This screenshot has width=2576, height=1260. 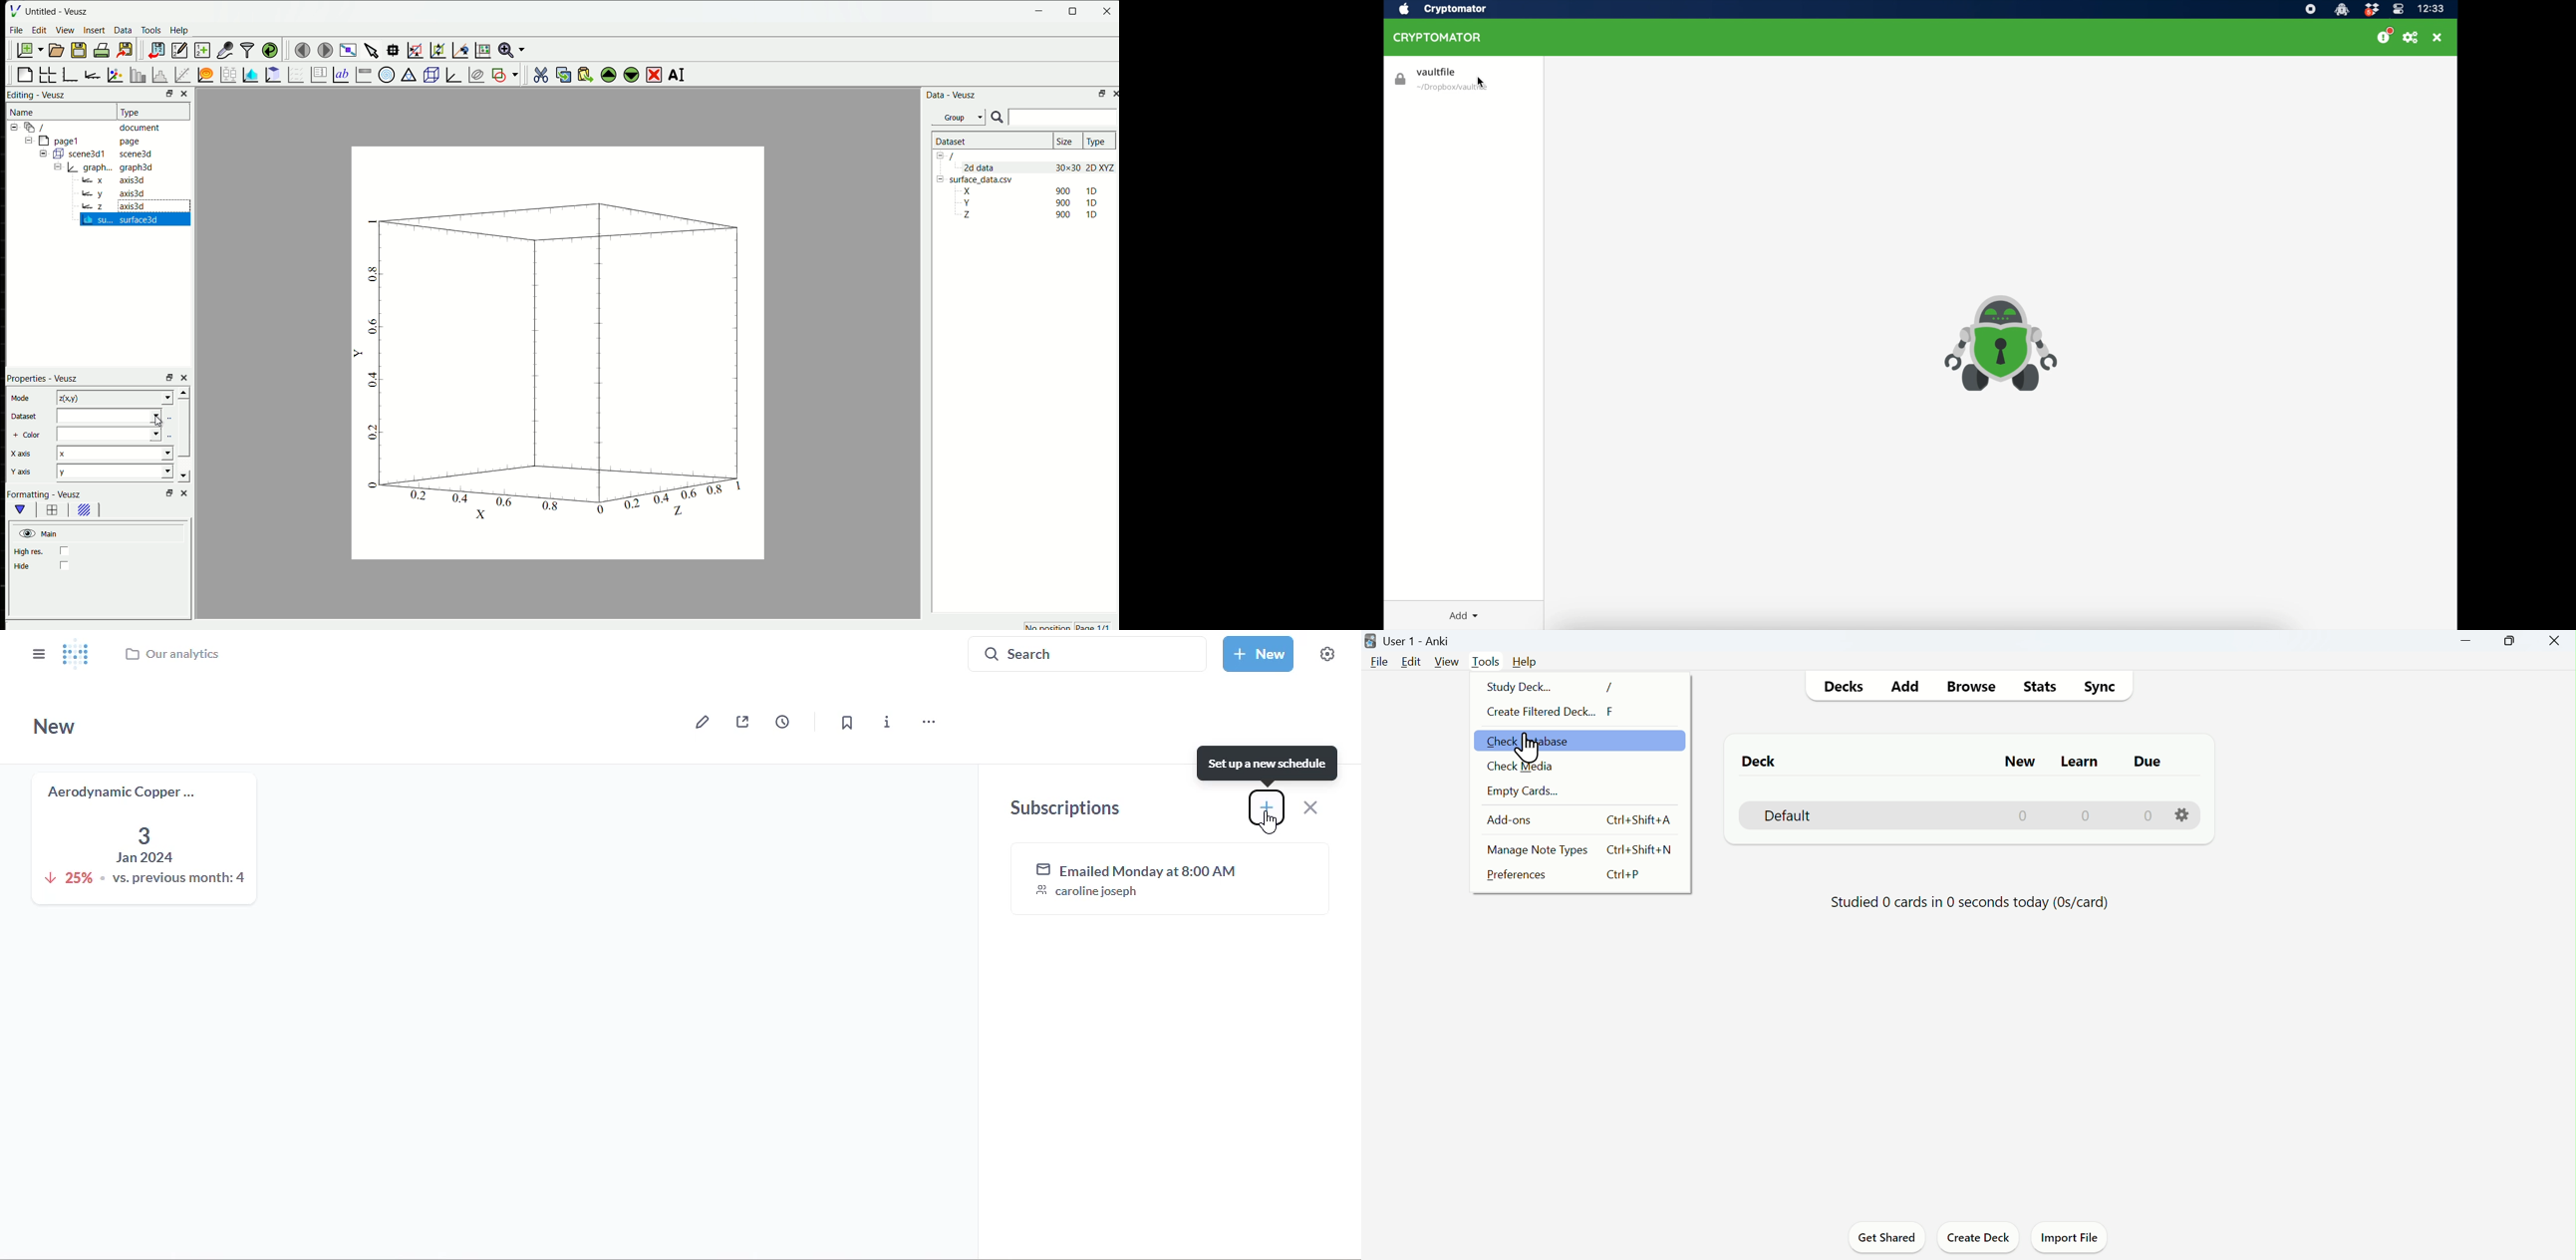 What do you see at coordinates (742, 722) in the screenshot?
I see `sharing` at bounding box center [742, 722].